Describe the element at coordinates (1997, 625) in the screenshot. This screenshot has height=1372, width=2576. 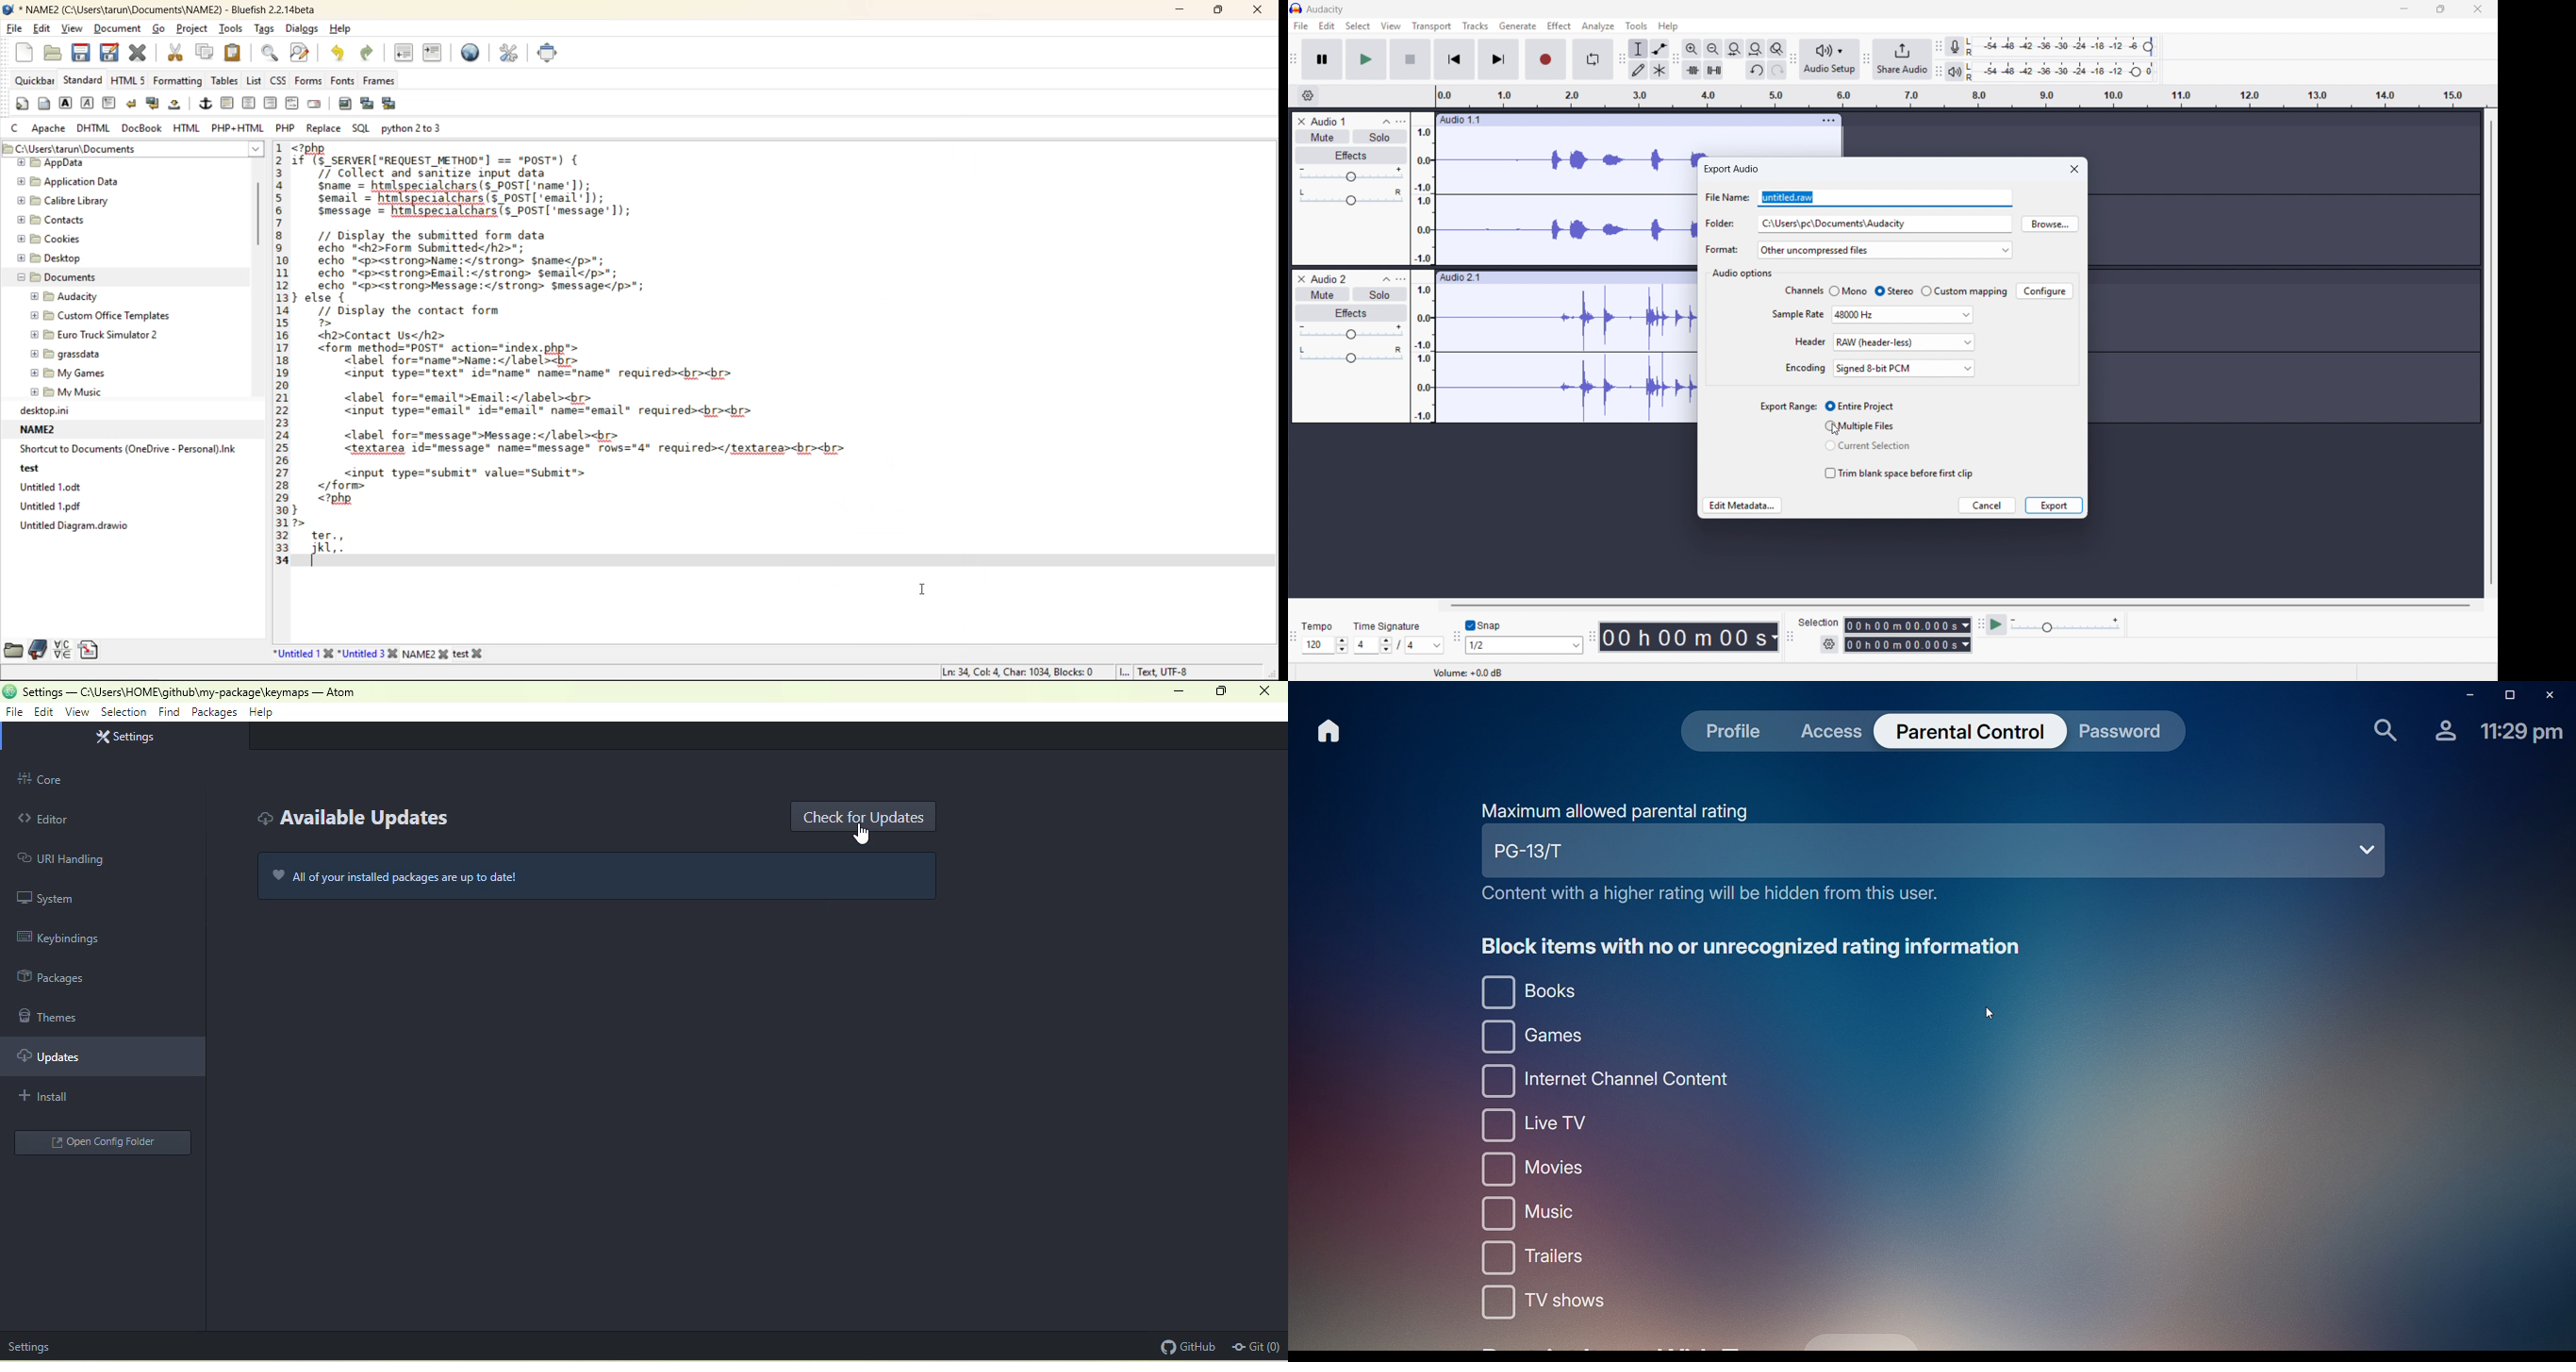
I see `Play at speed` at that location.